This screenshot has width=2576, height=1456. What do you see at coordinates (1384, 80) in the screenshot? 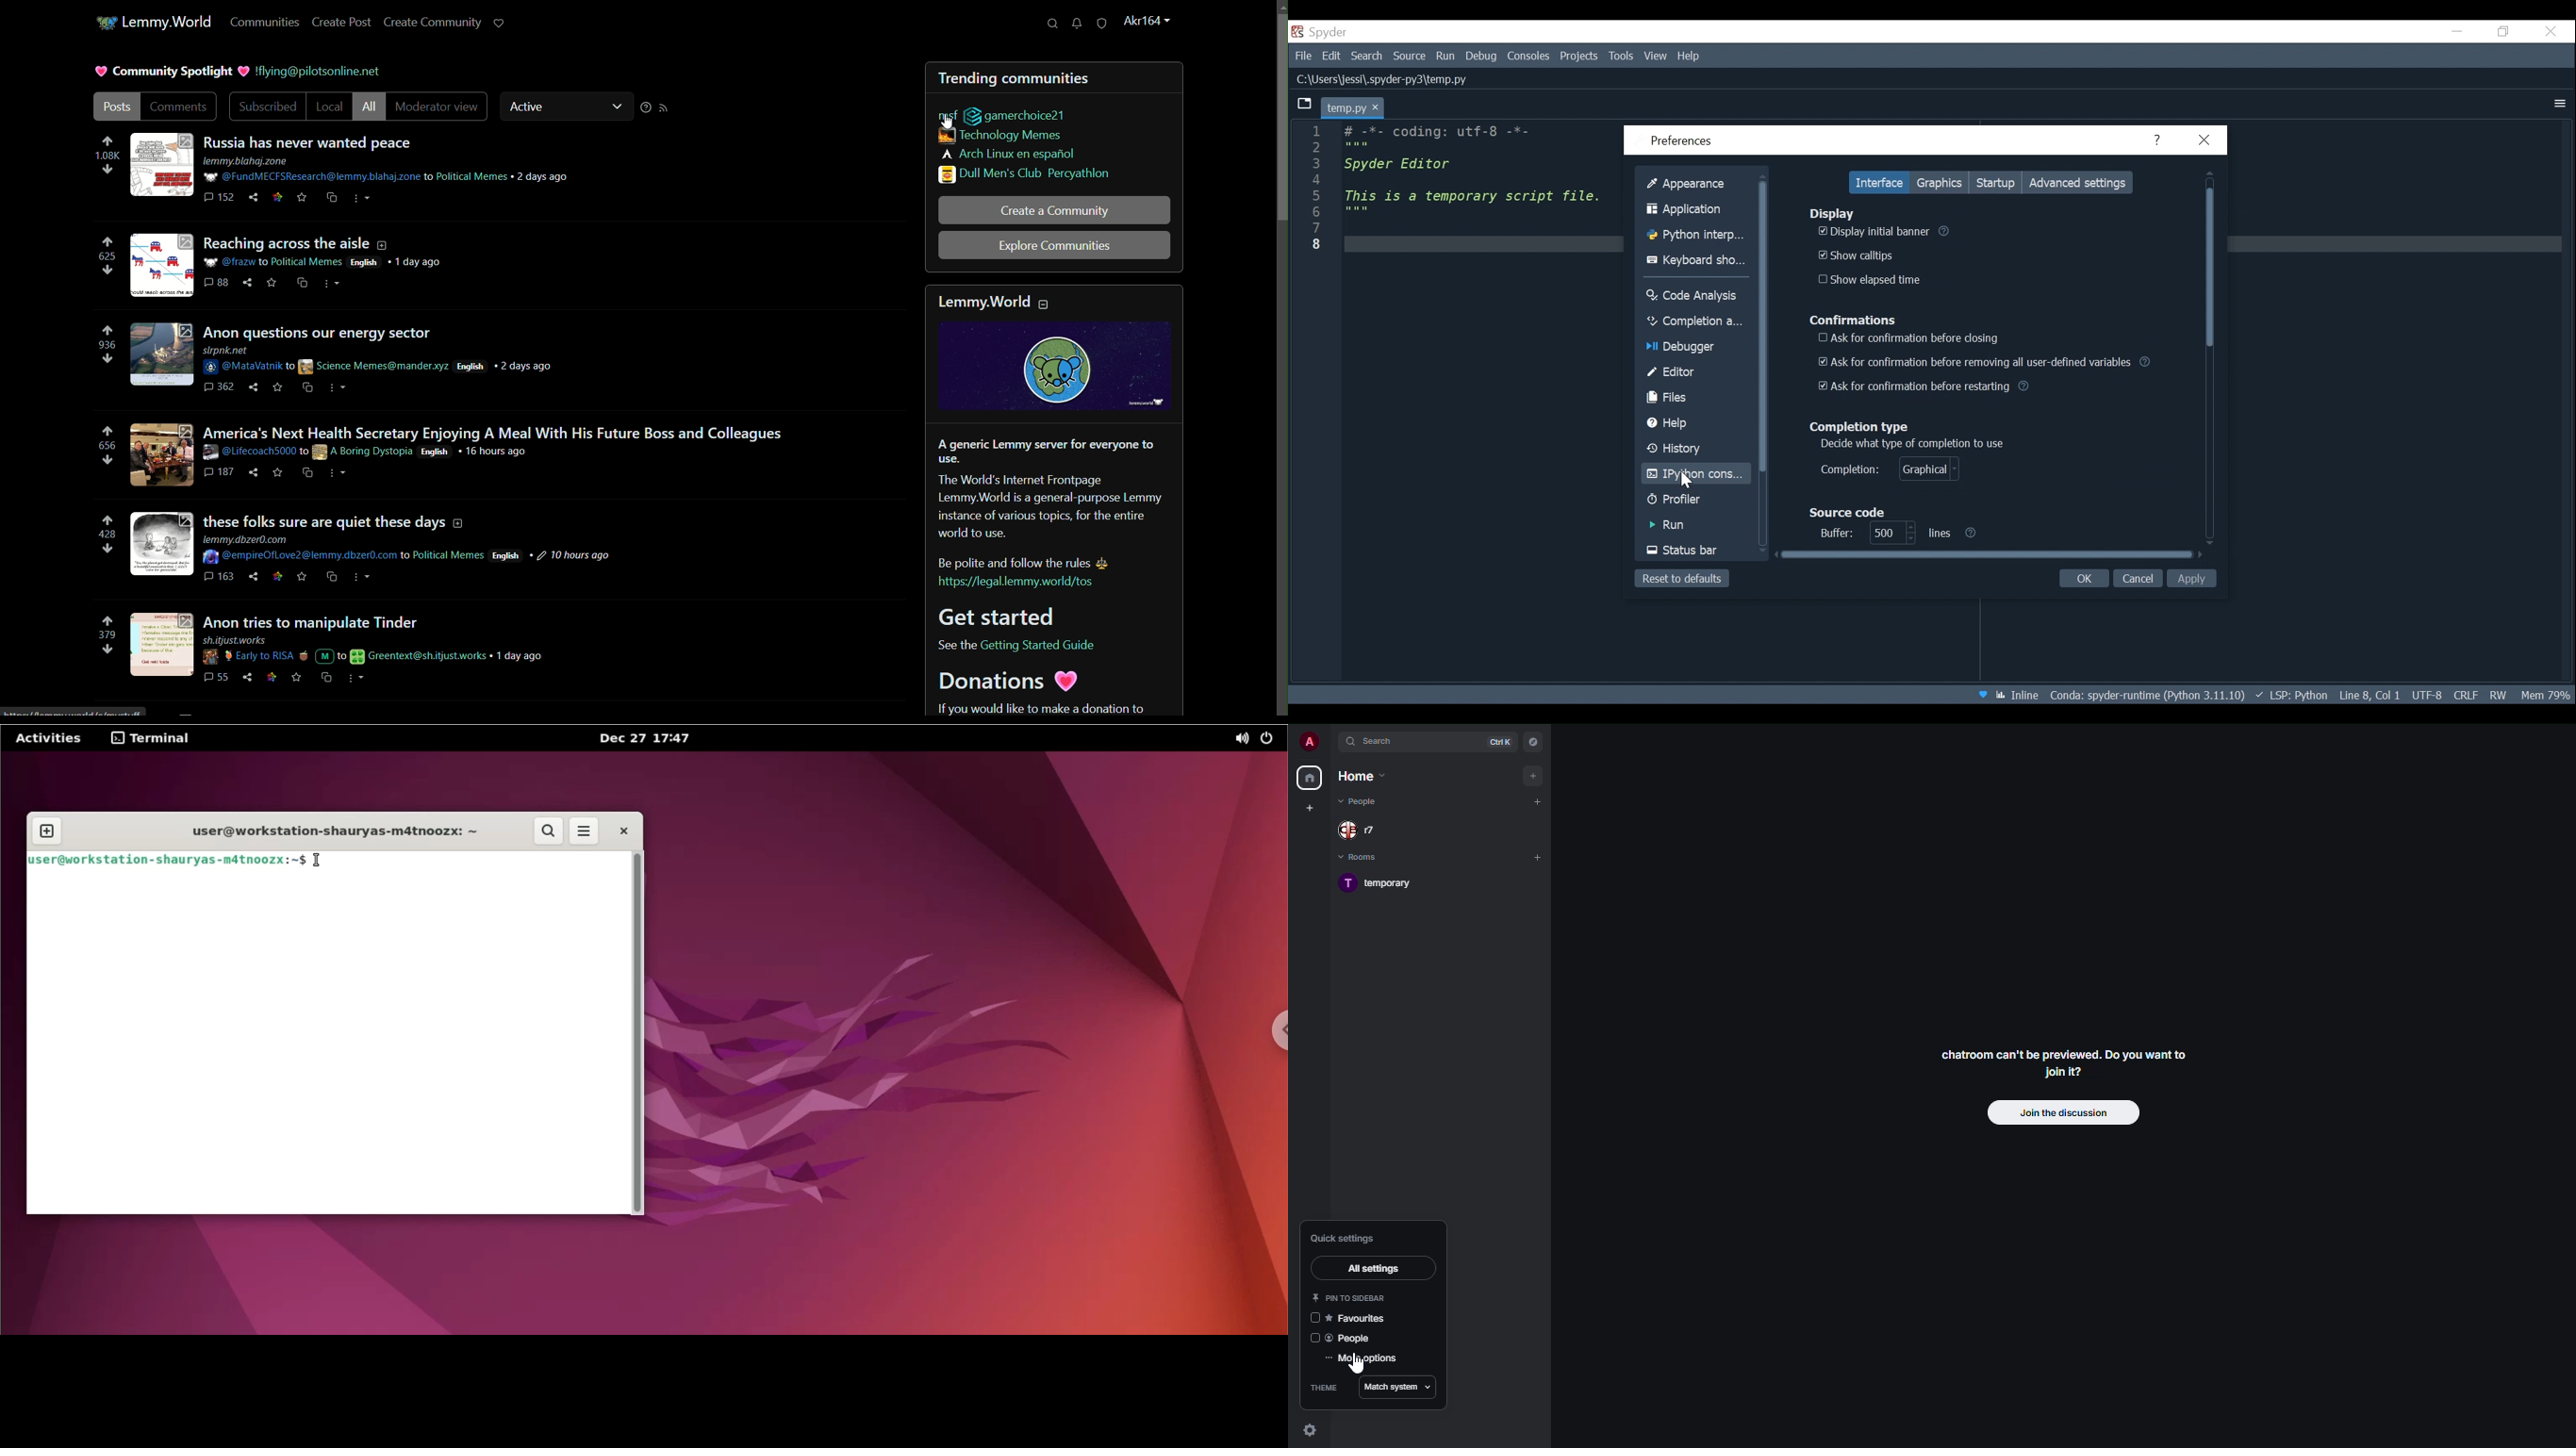
I see `File Path` at bounding box center [1384, 80].